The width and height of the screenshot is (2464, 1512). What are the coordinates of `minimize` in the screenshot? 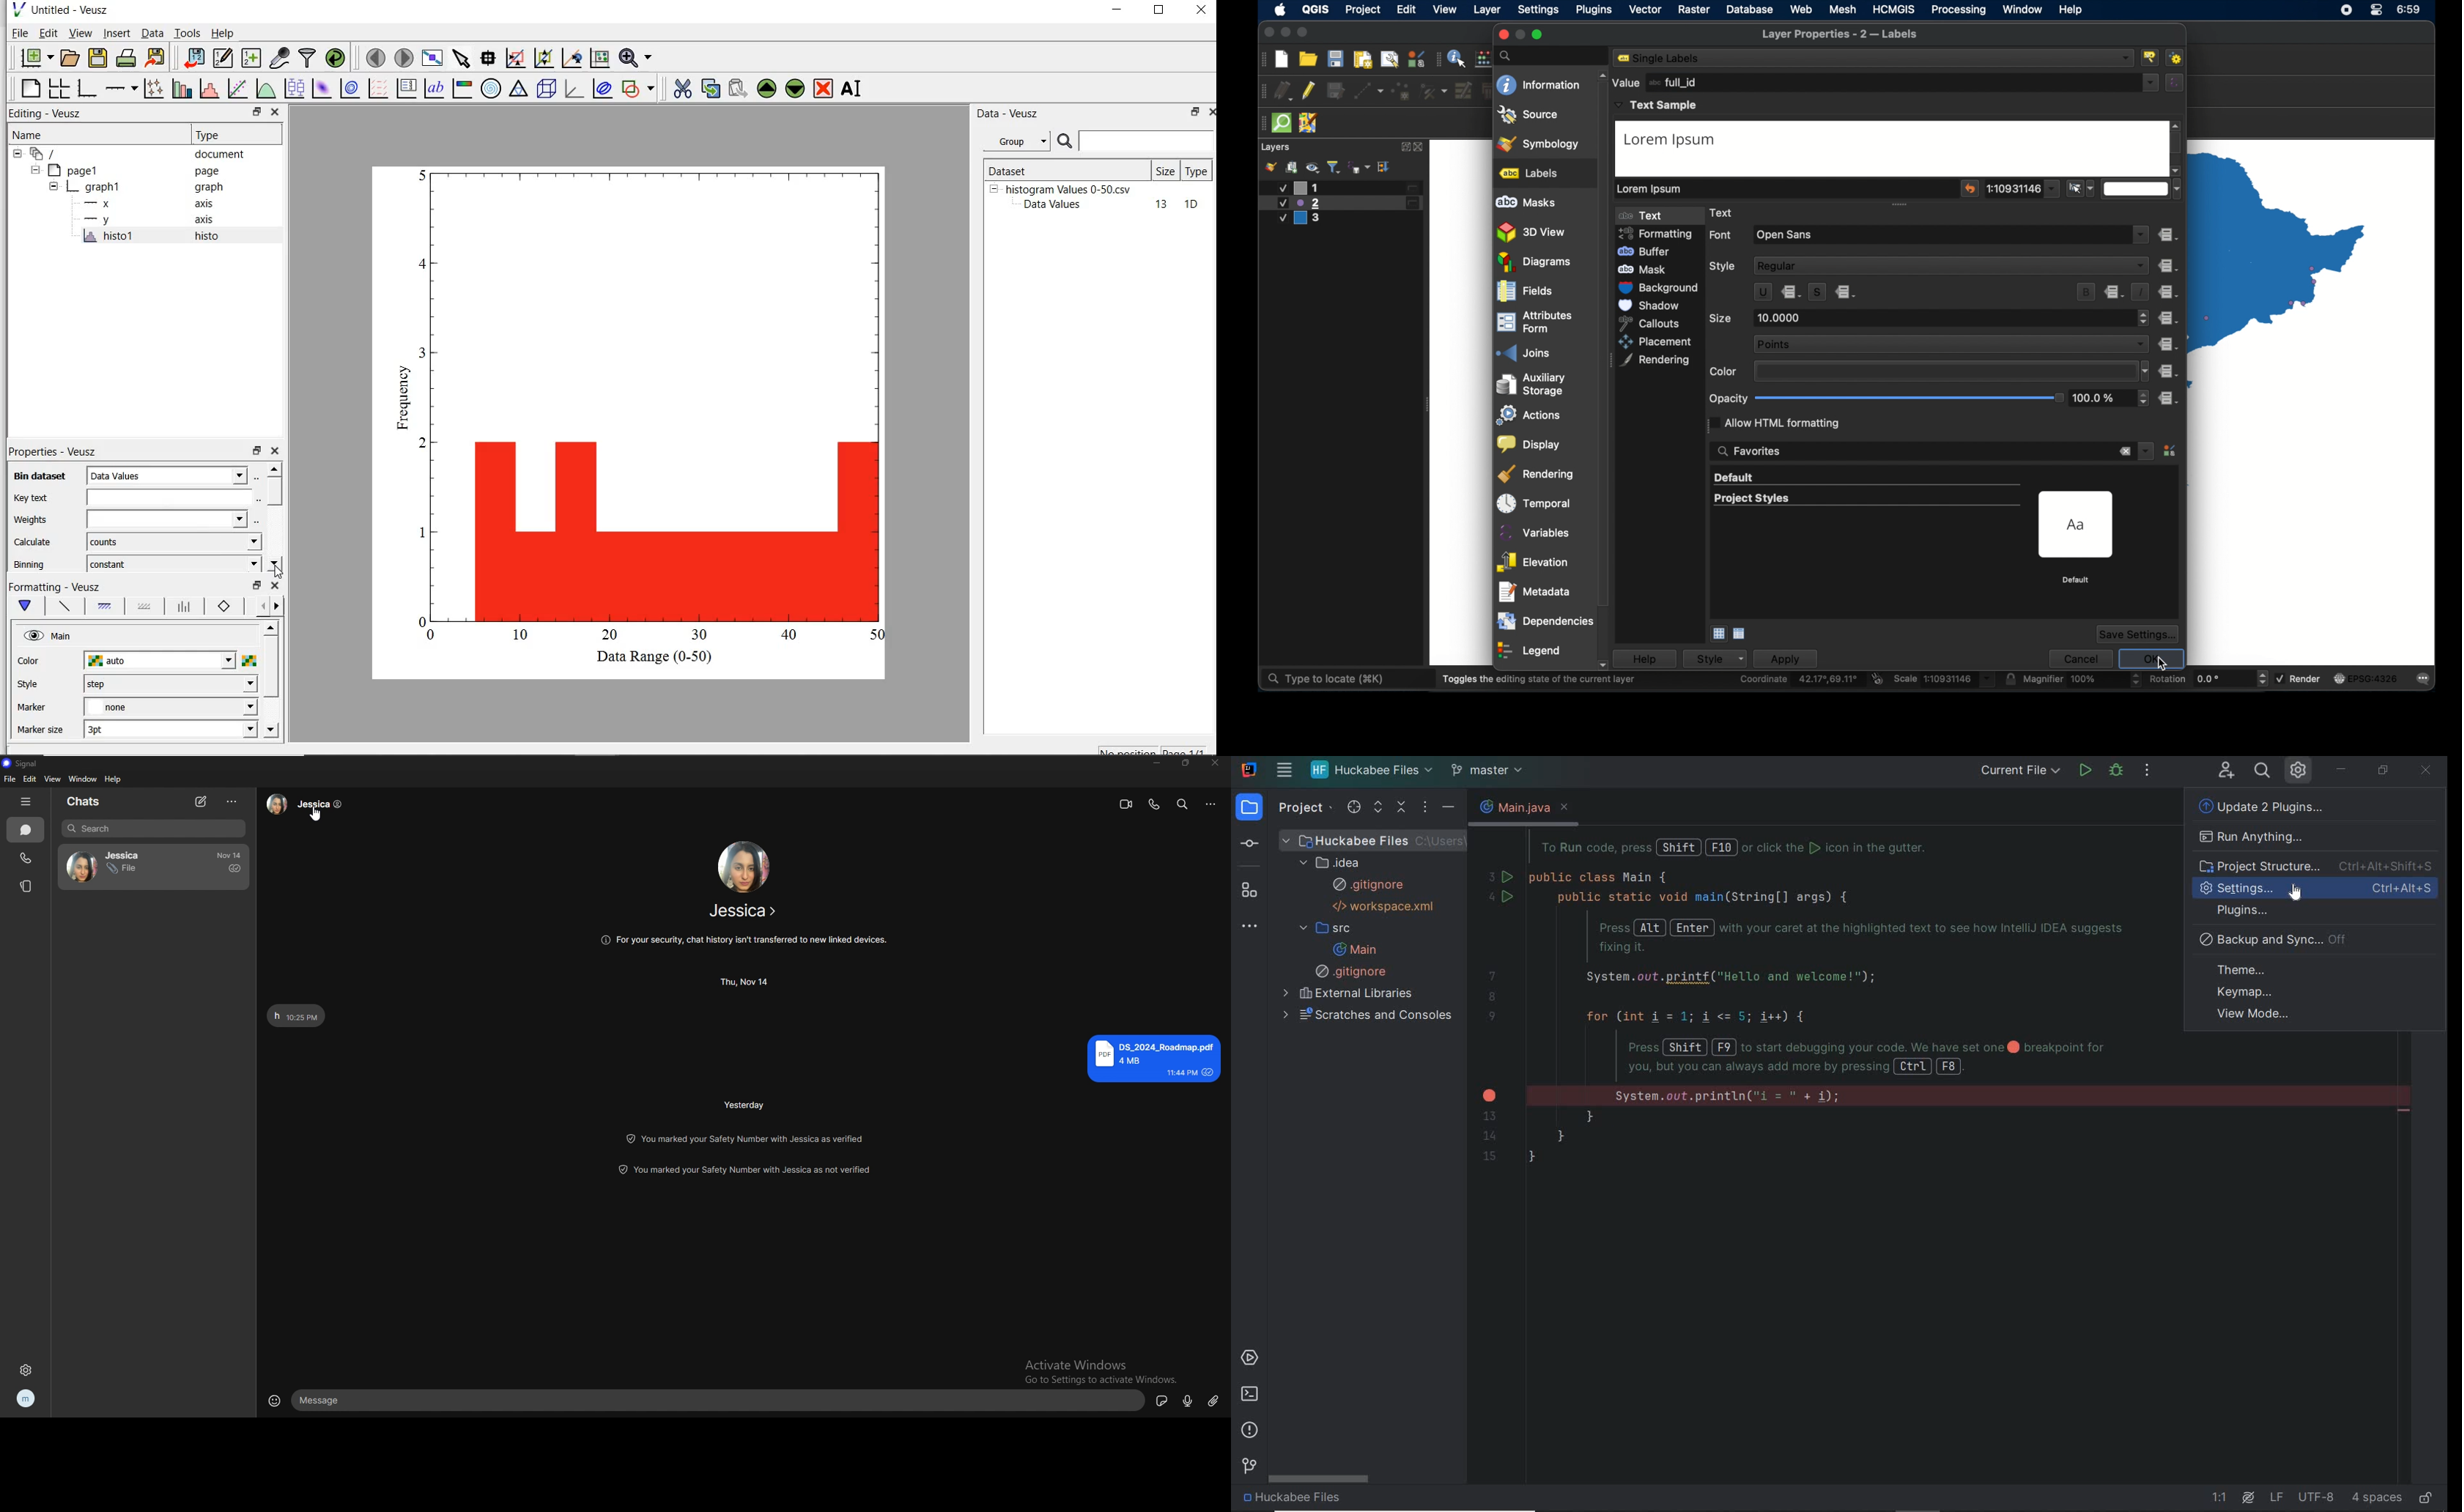 It's located at (1118, 12).